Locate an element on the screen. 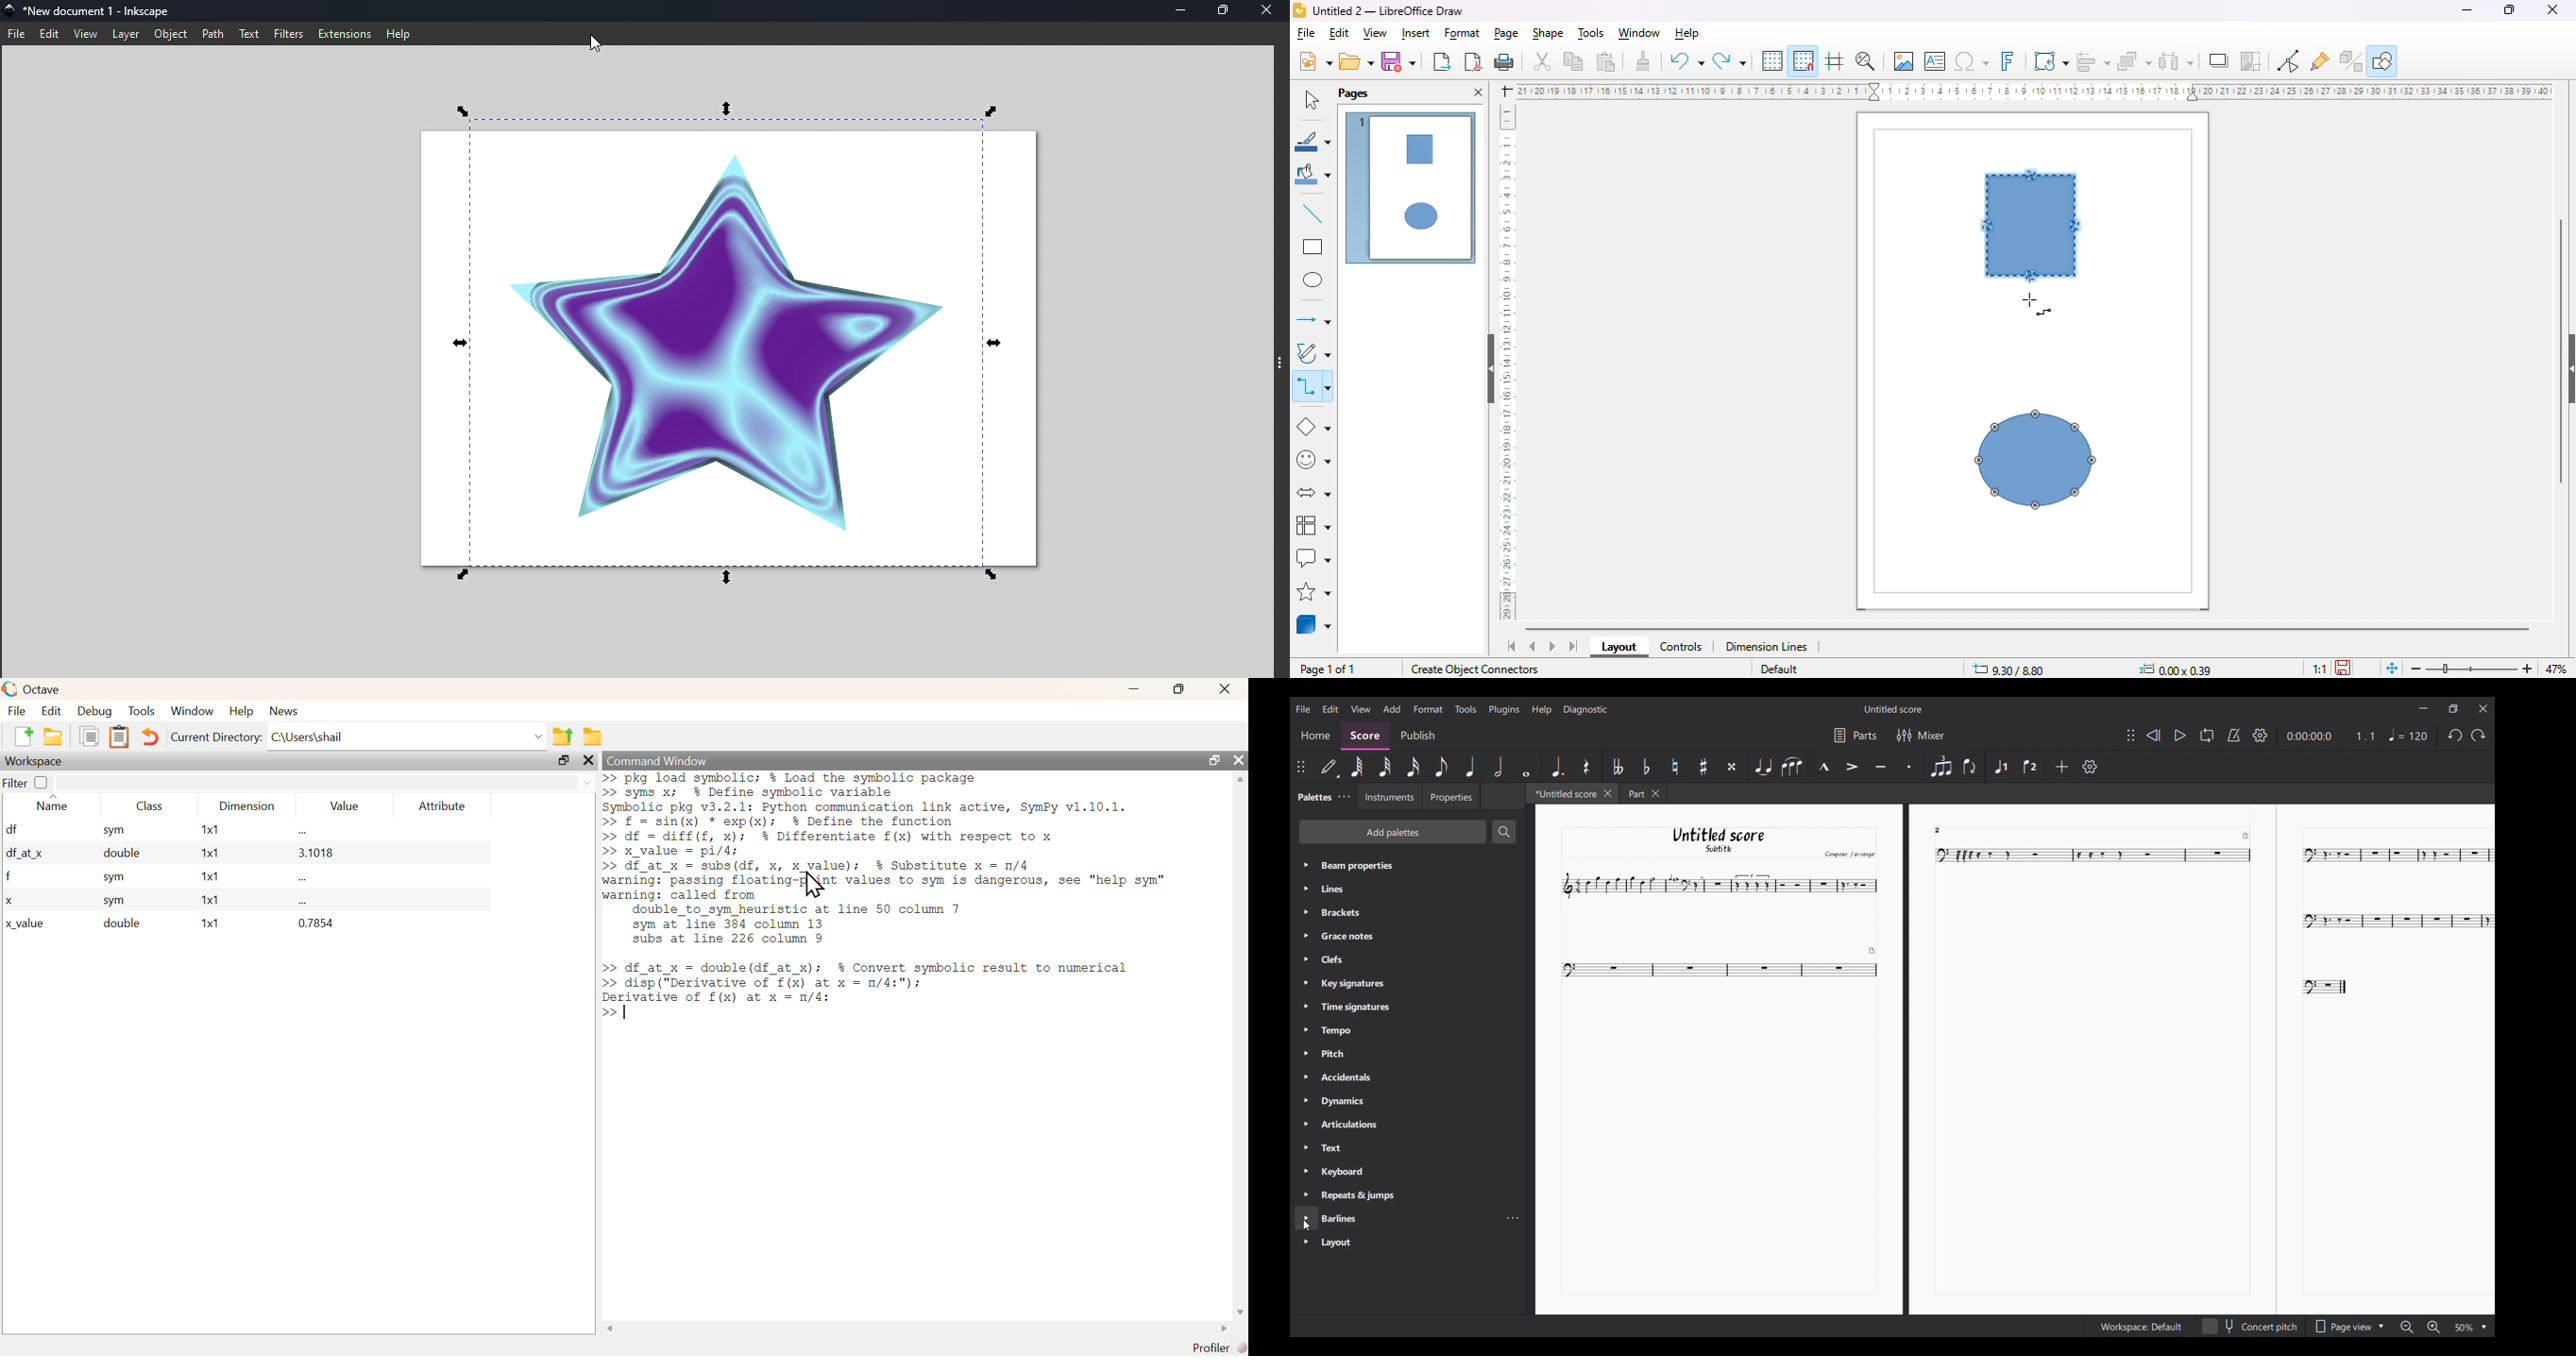  Palette settings is located at coordinates (1348, 962).